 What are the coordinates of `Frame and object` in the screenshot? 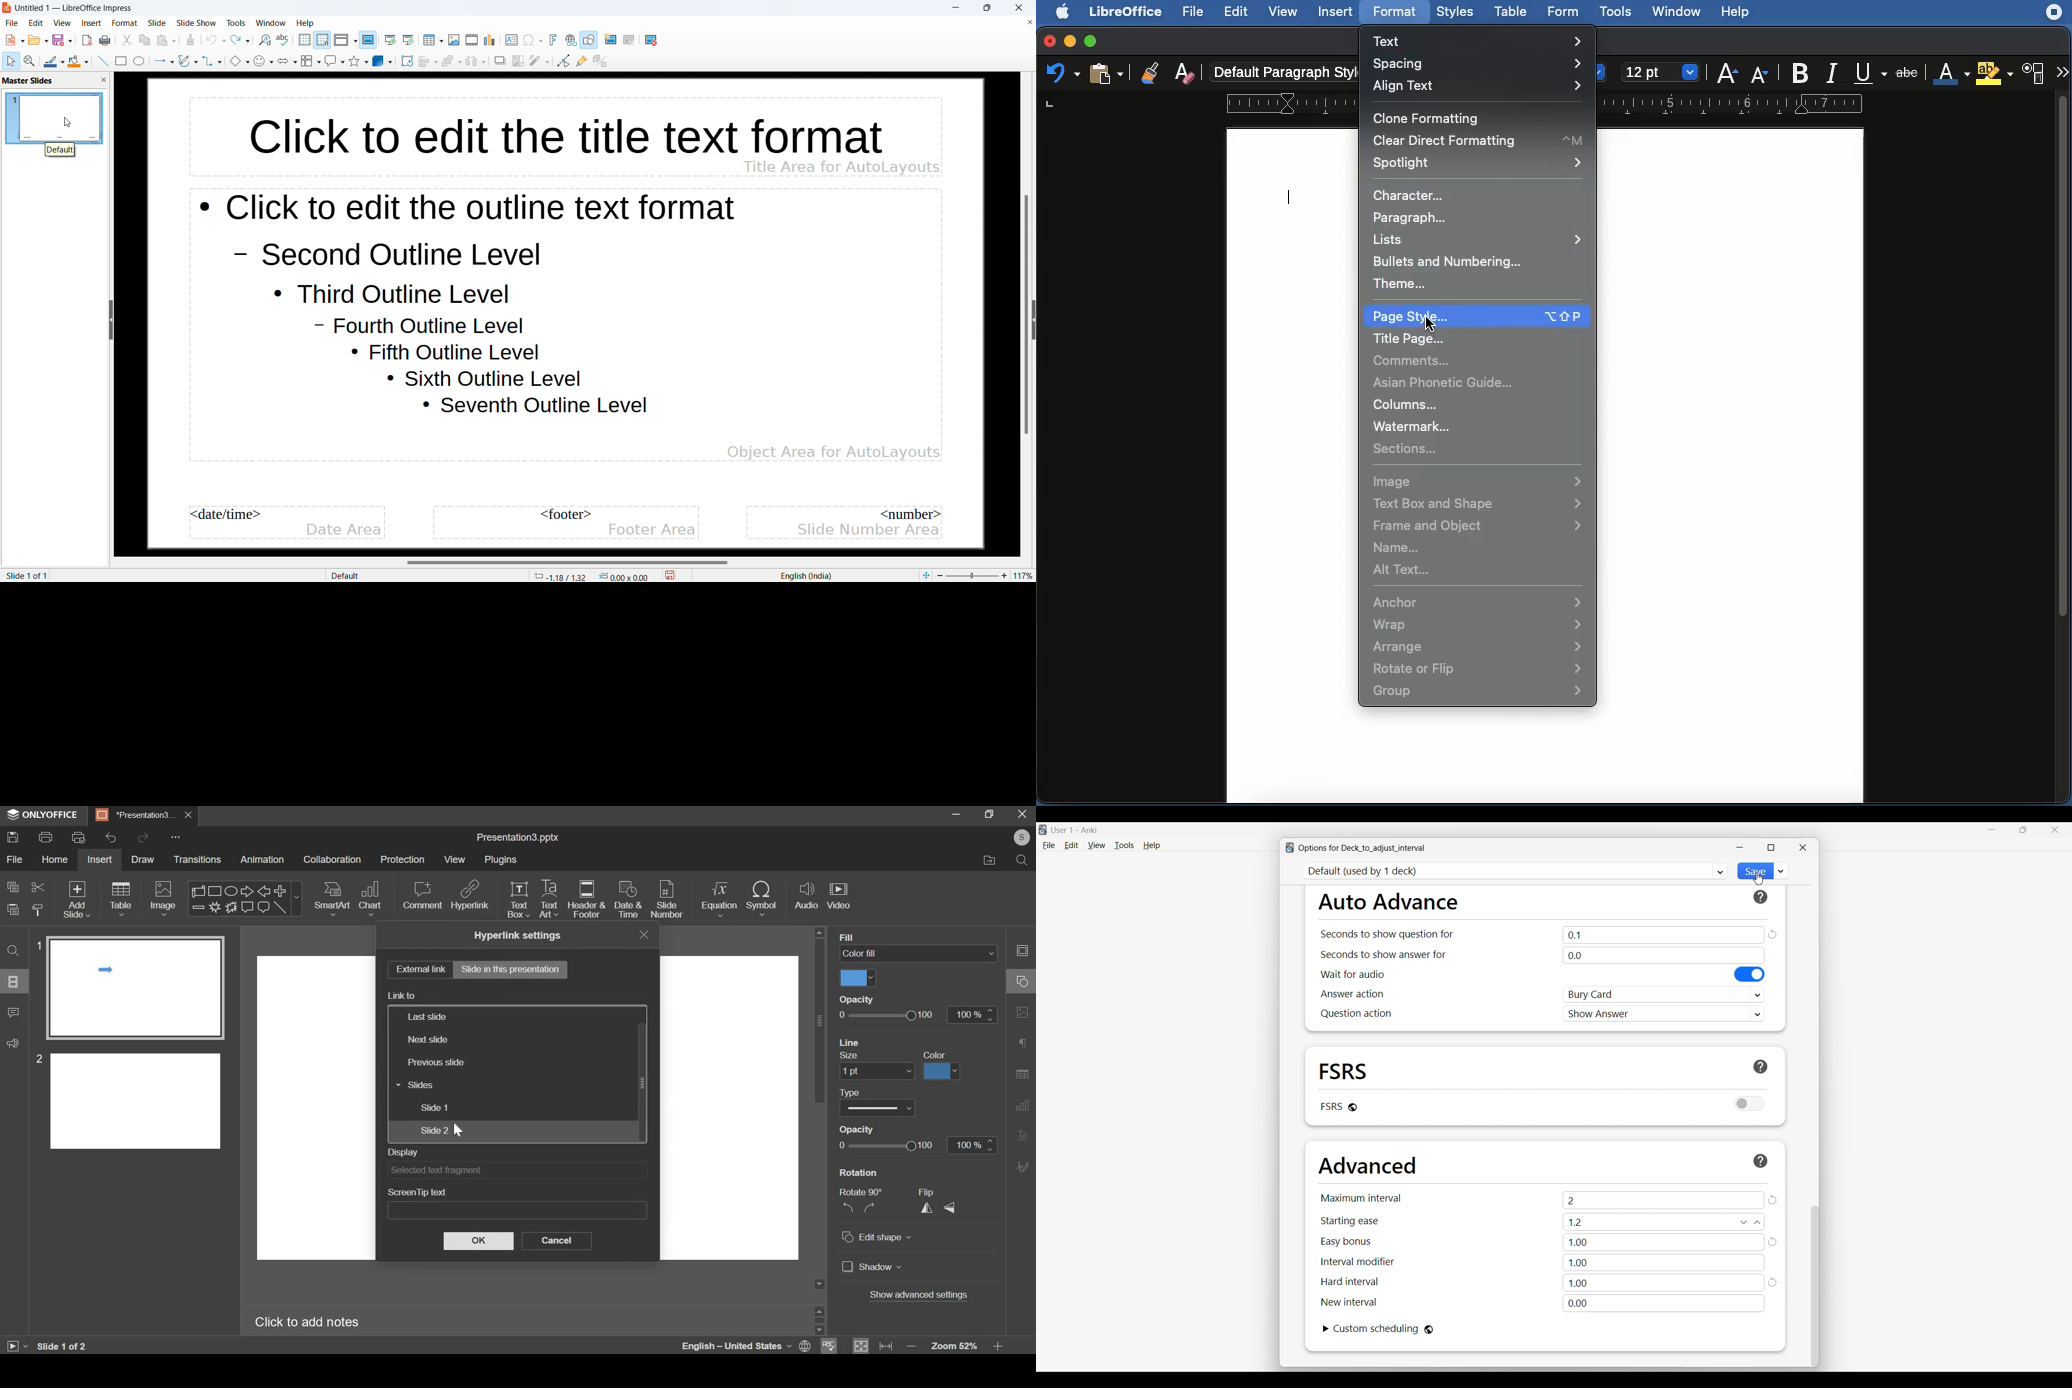 It's located at (1478, 525).